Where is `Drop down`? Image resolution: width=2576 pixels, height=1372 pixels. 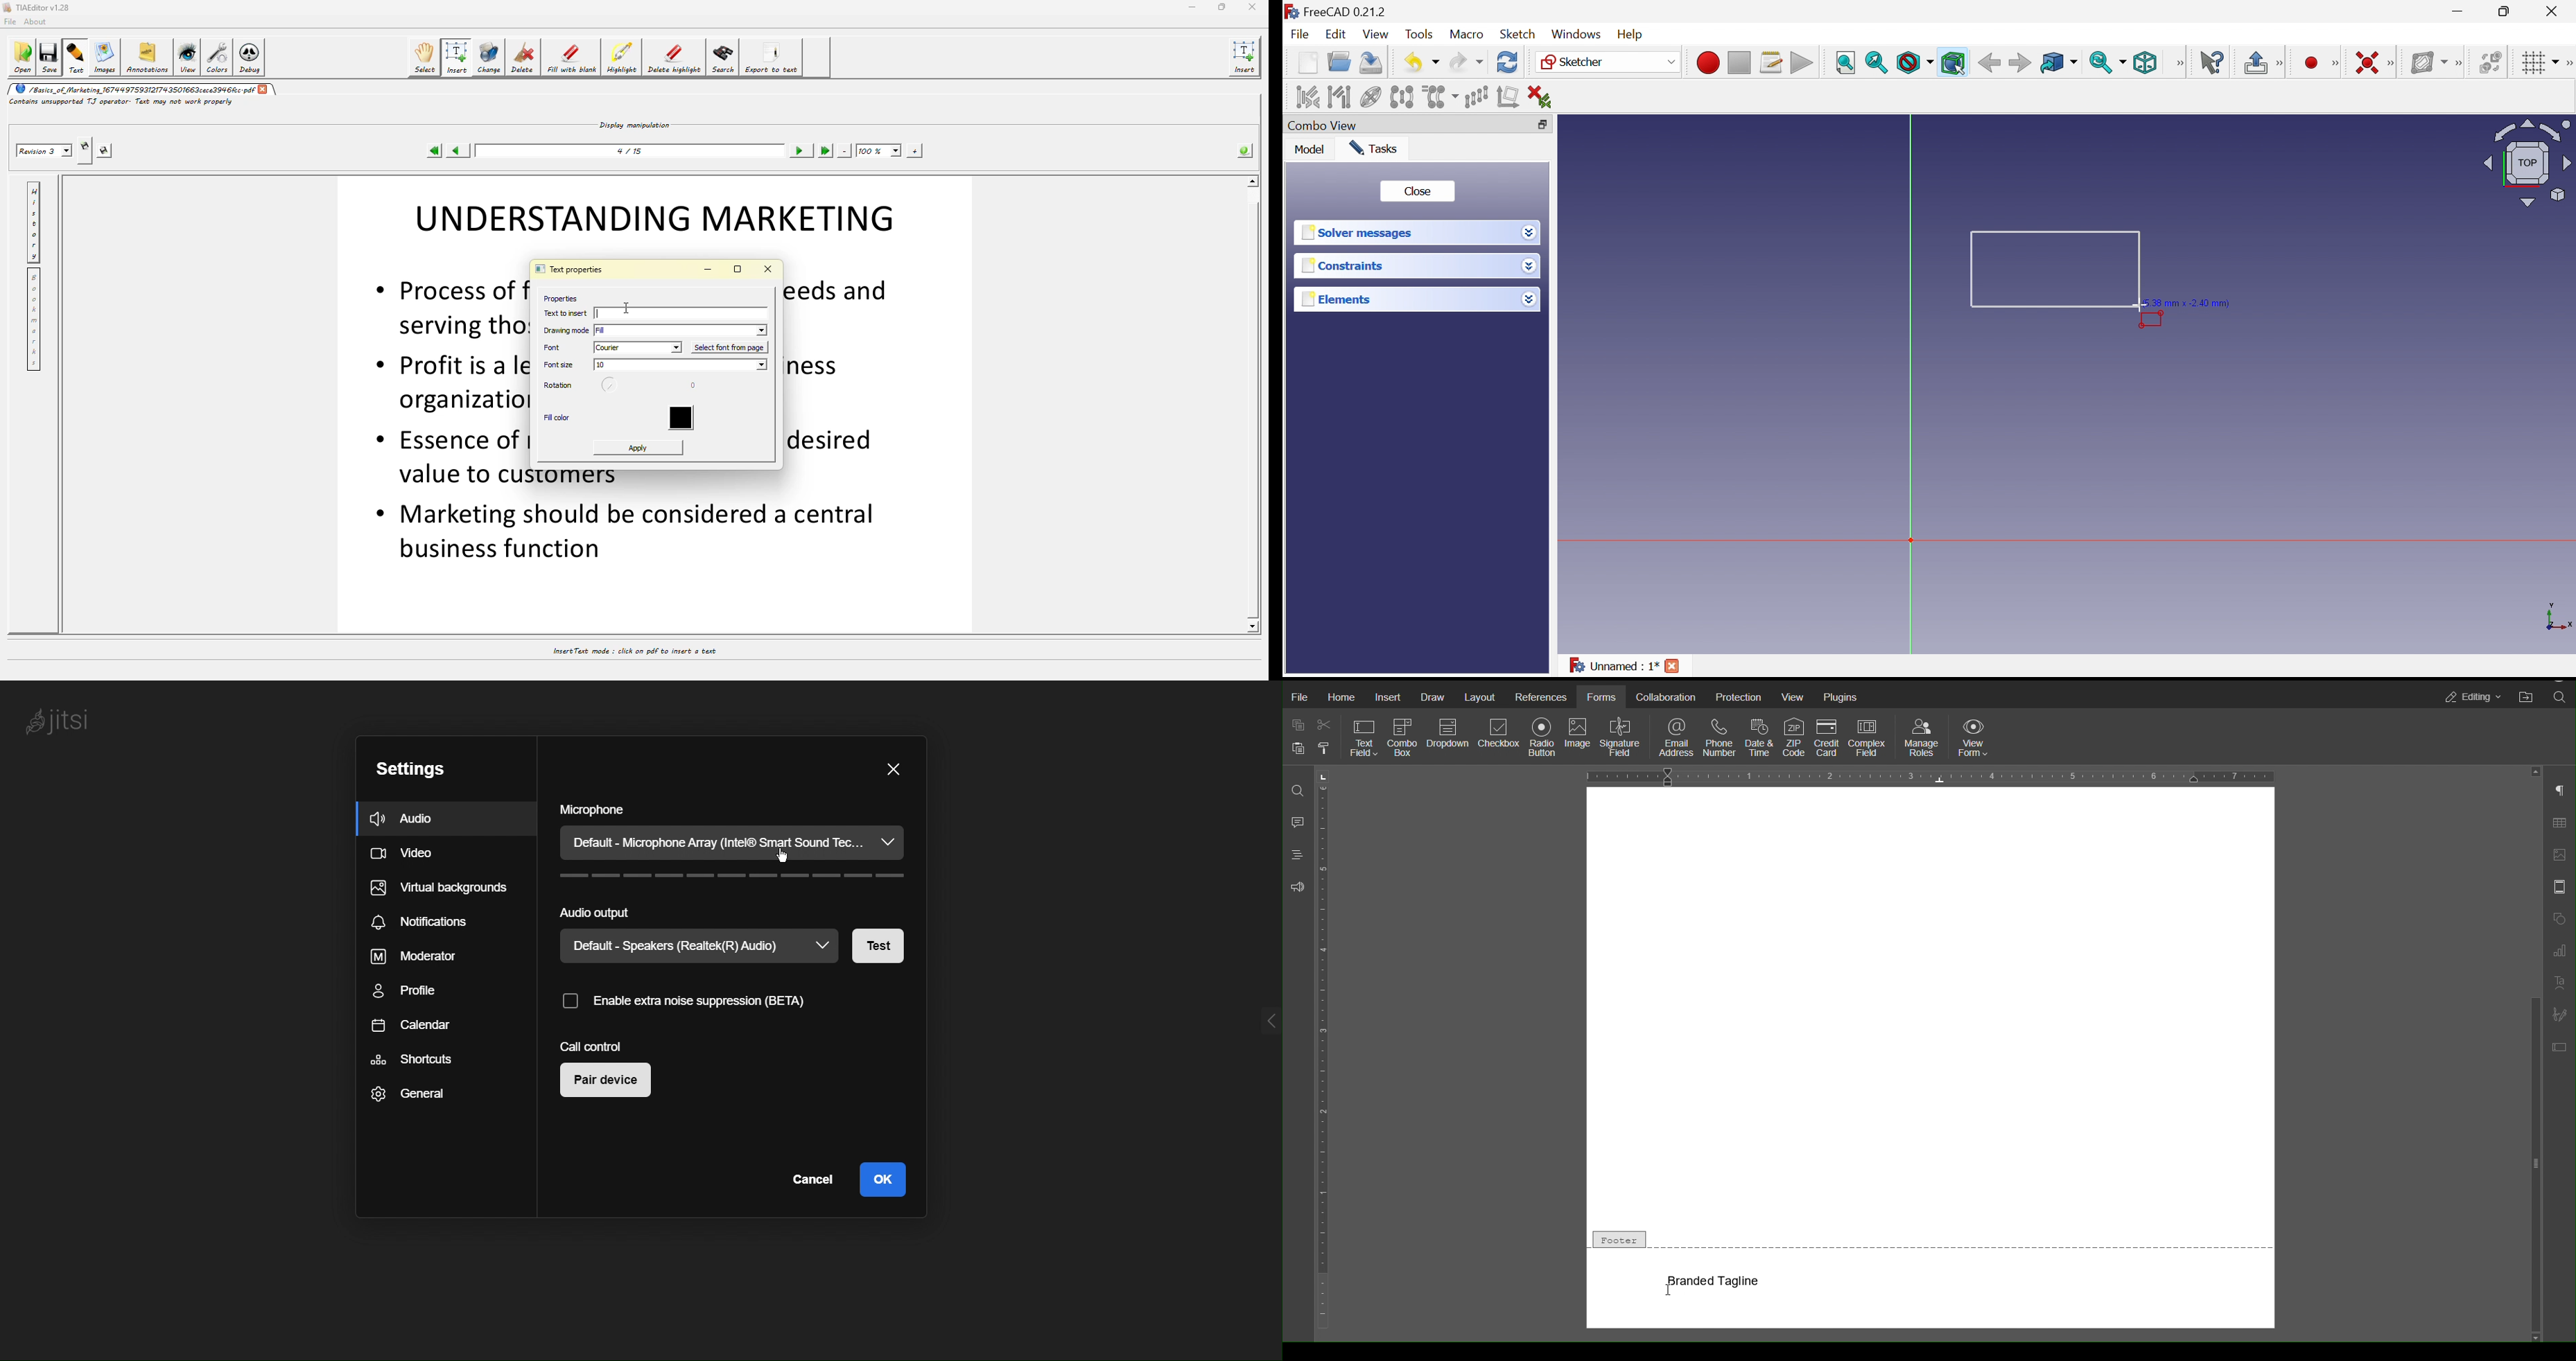
Drop down is located at coordinates (1529, 266).